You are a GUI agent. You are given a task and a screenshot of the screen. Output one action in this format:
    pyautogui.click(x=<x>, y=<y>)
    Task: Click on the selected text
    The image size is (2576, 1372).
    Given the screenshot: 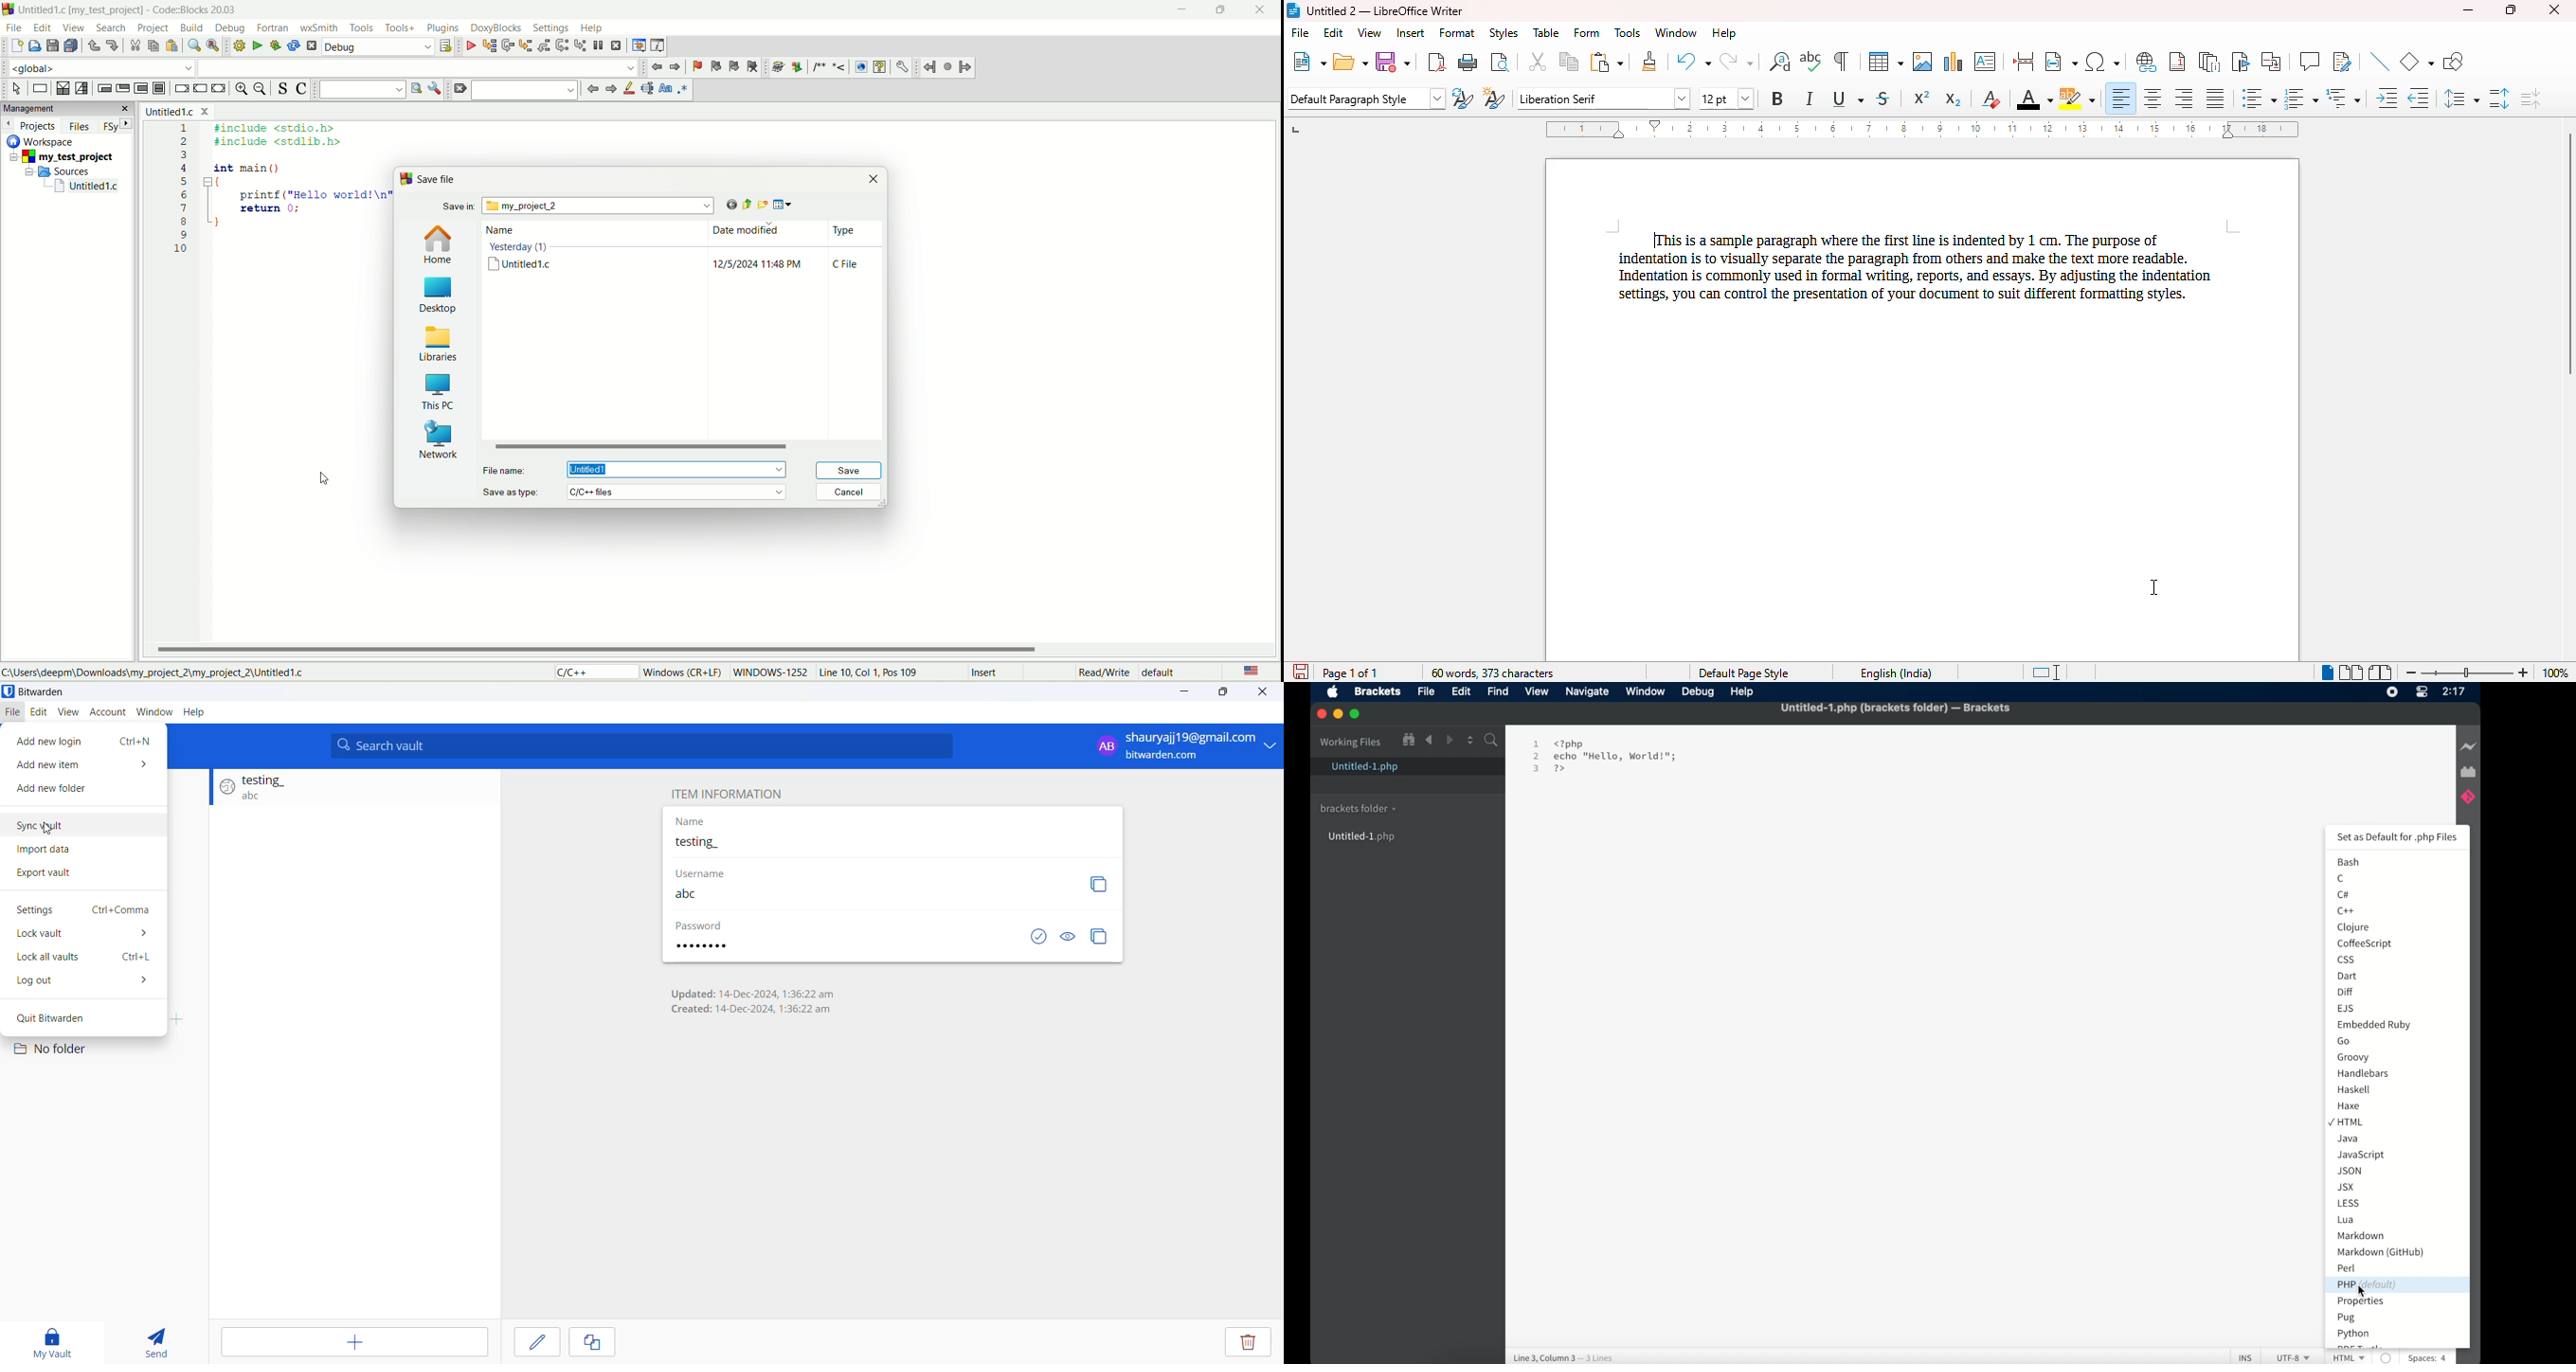 What is the action you would take?
    pyautogui.click(x=647, y=89)
    